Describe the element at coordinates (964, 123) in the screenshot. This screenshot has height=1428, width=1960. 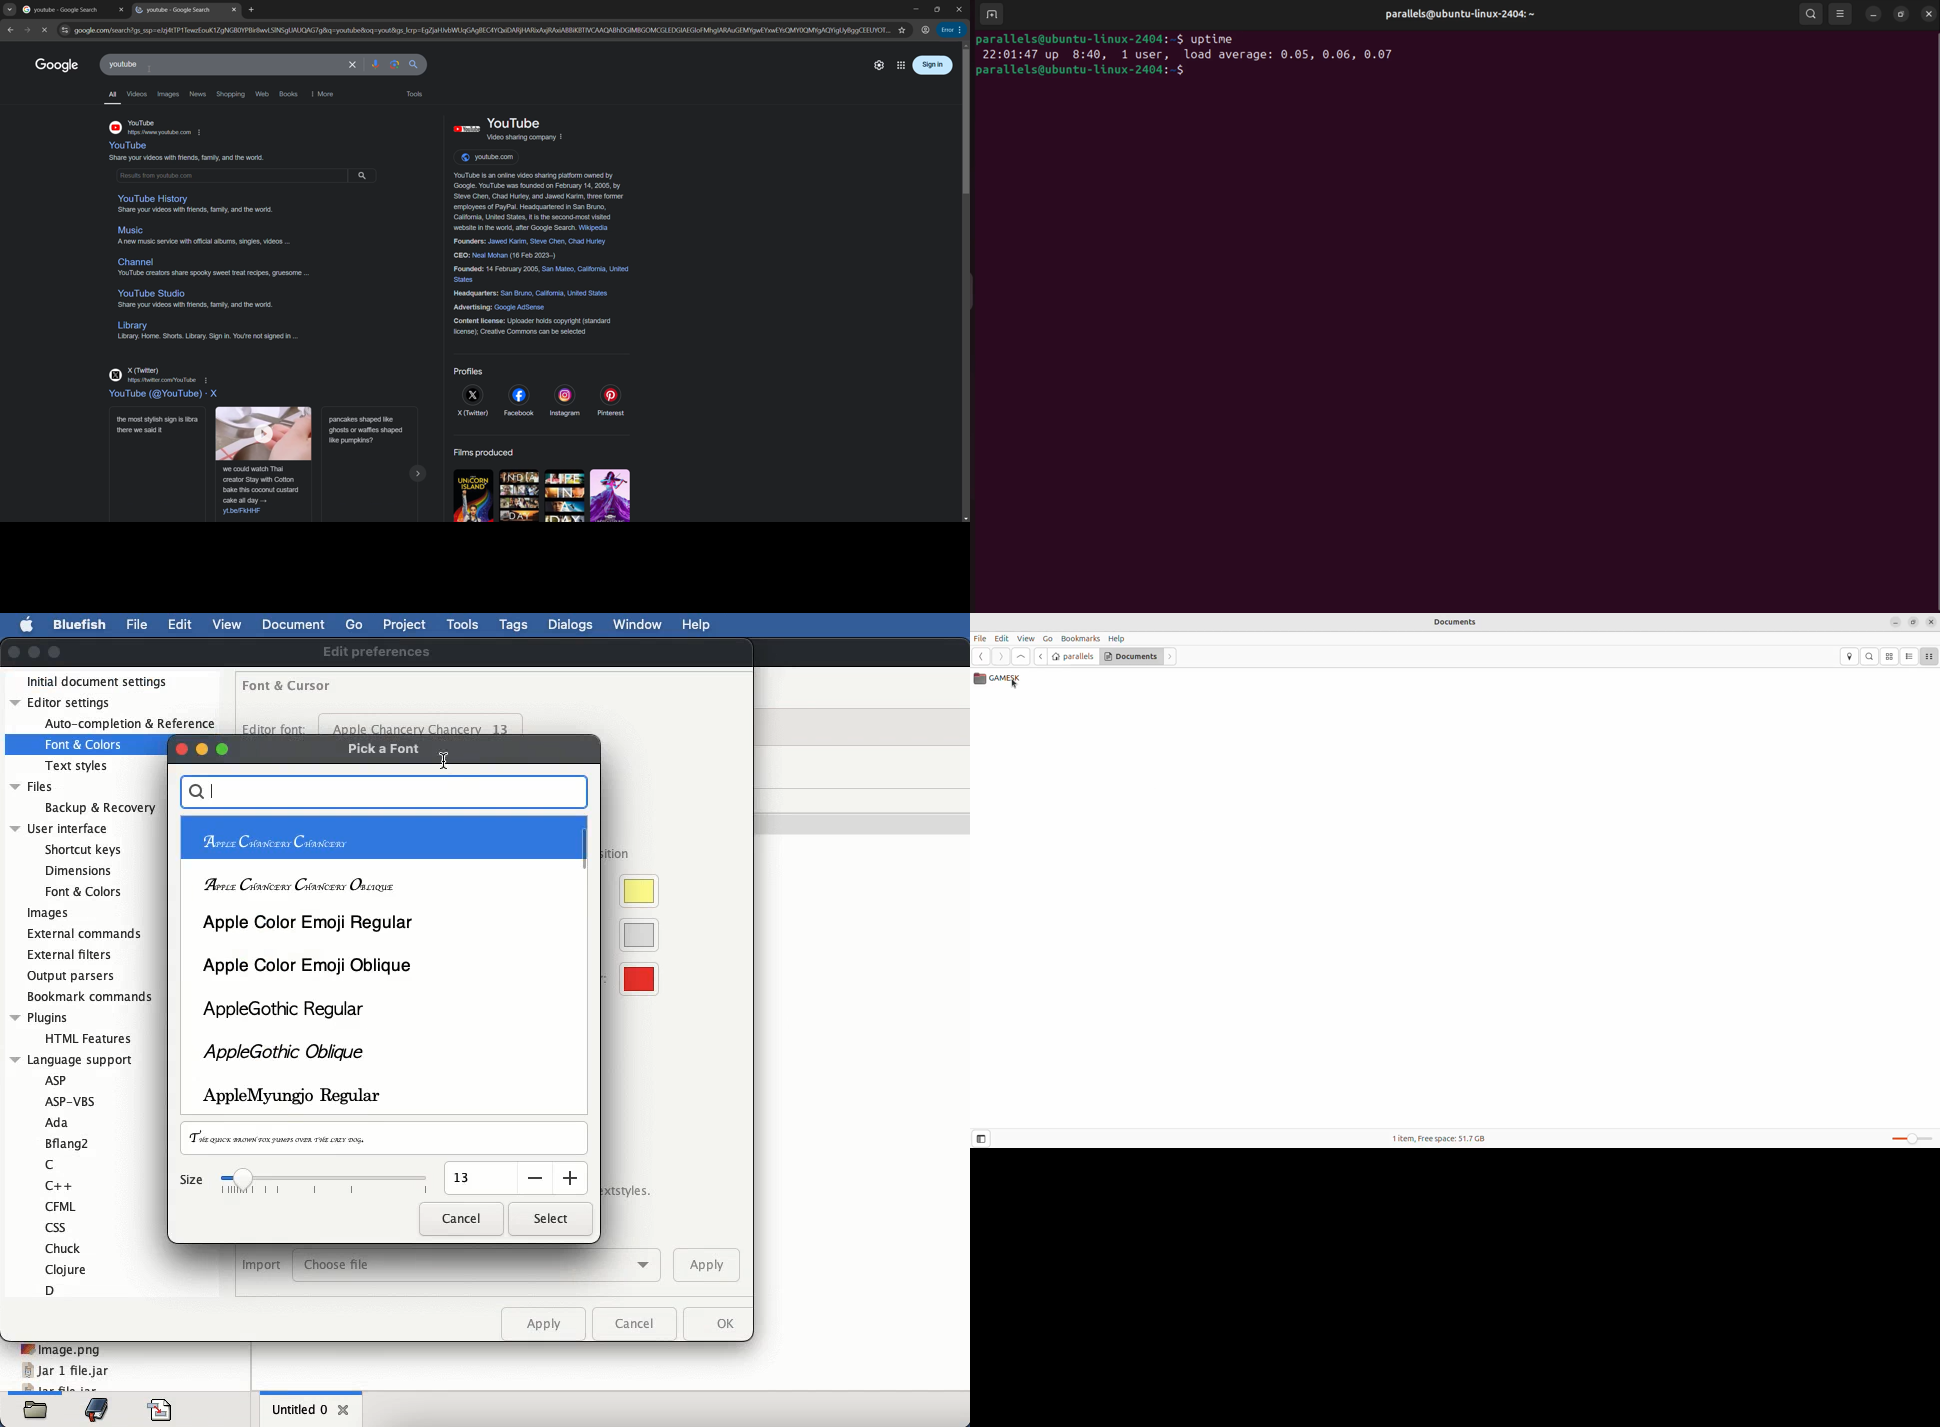
I see `scroll bar` at that location.